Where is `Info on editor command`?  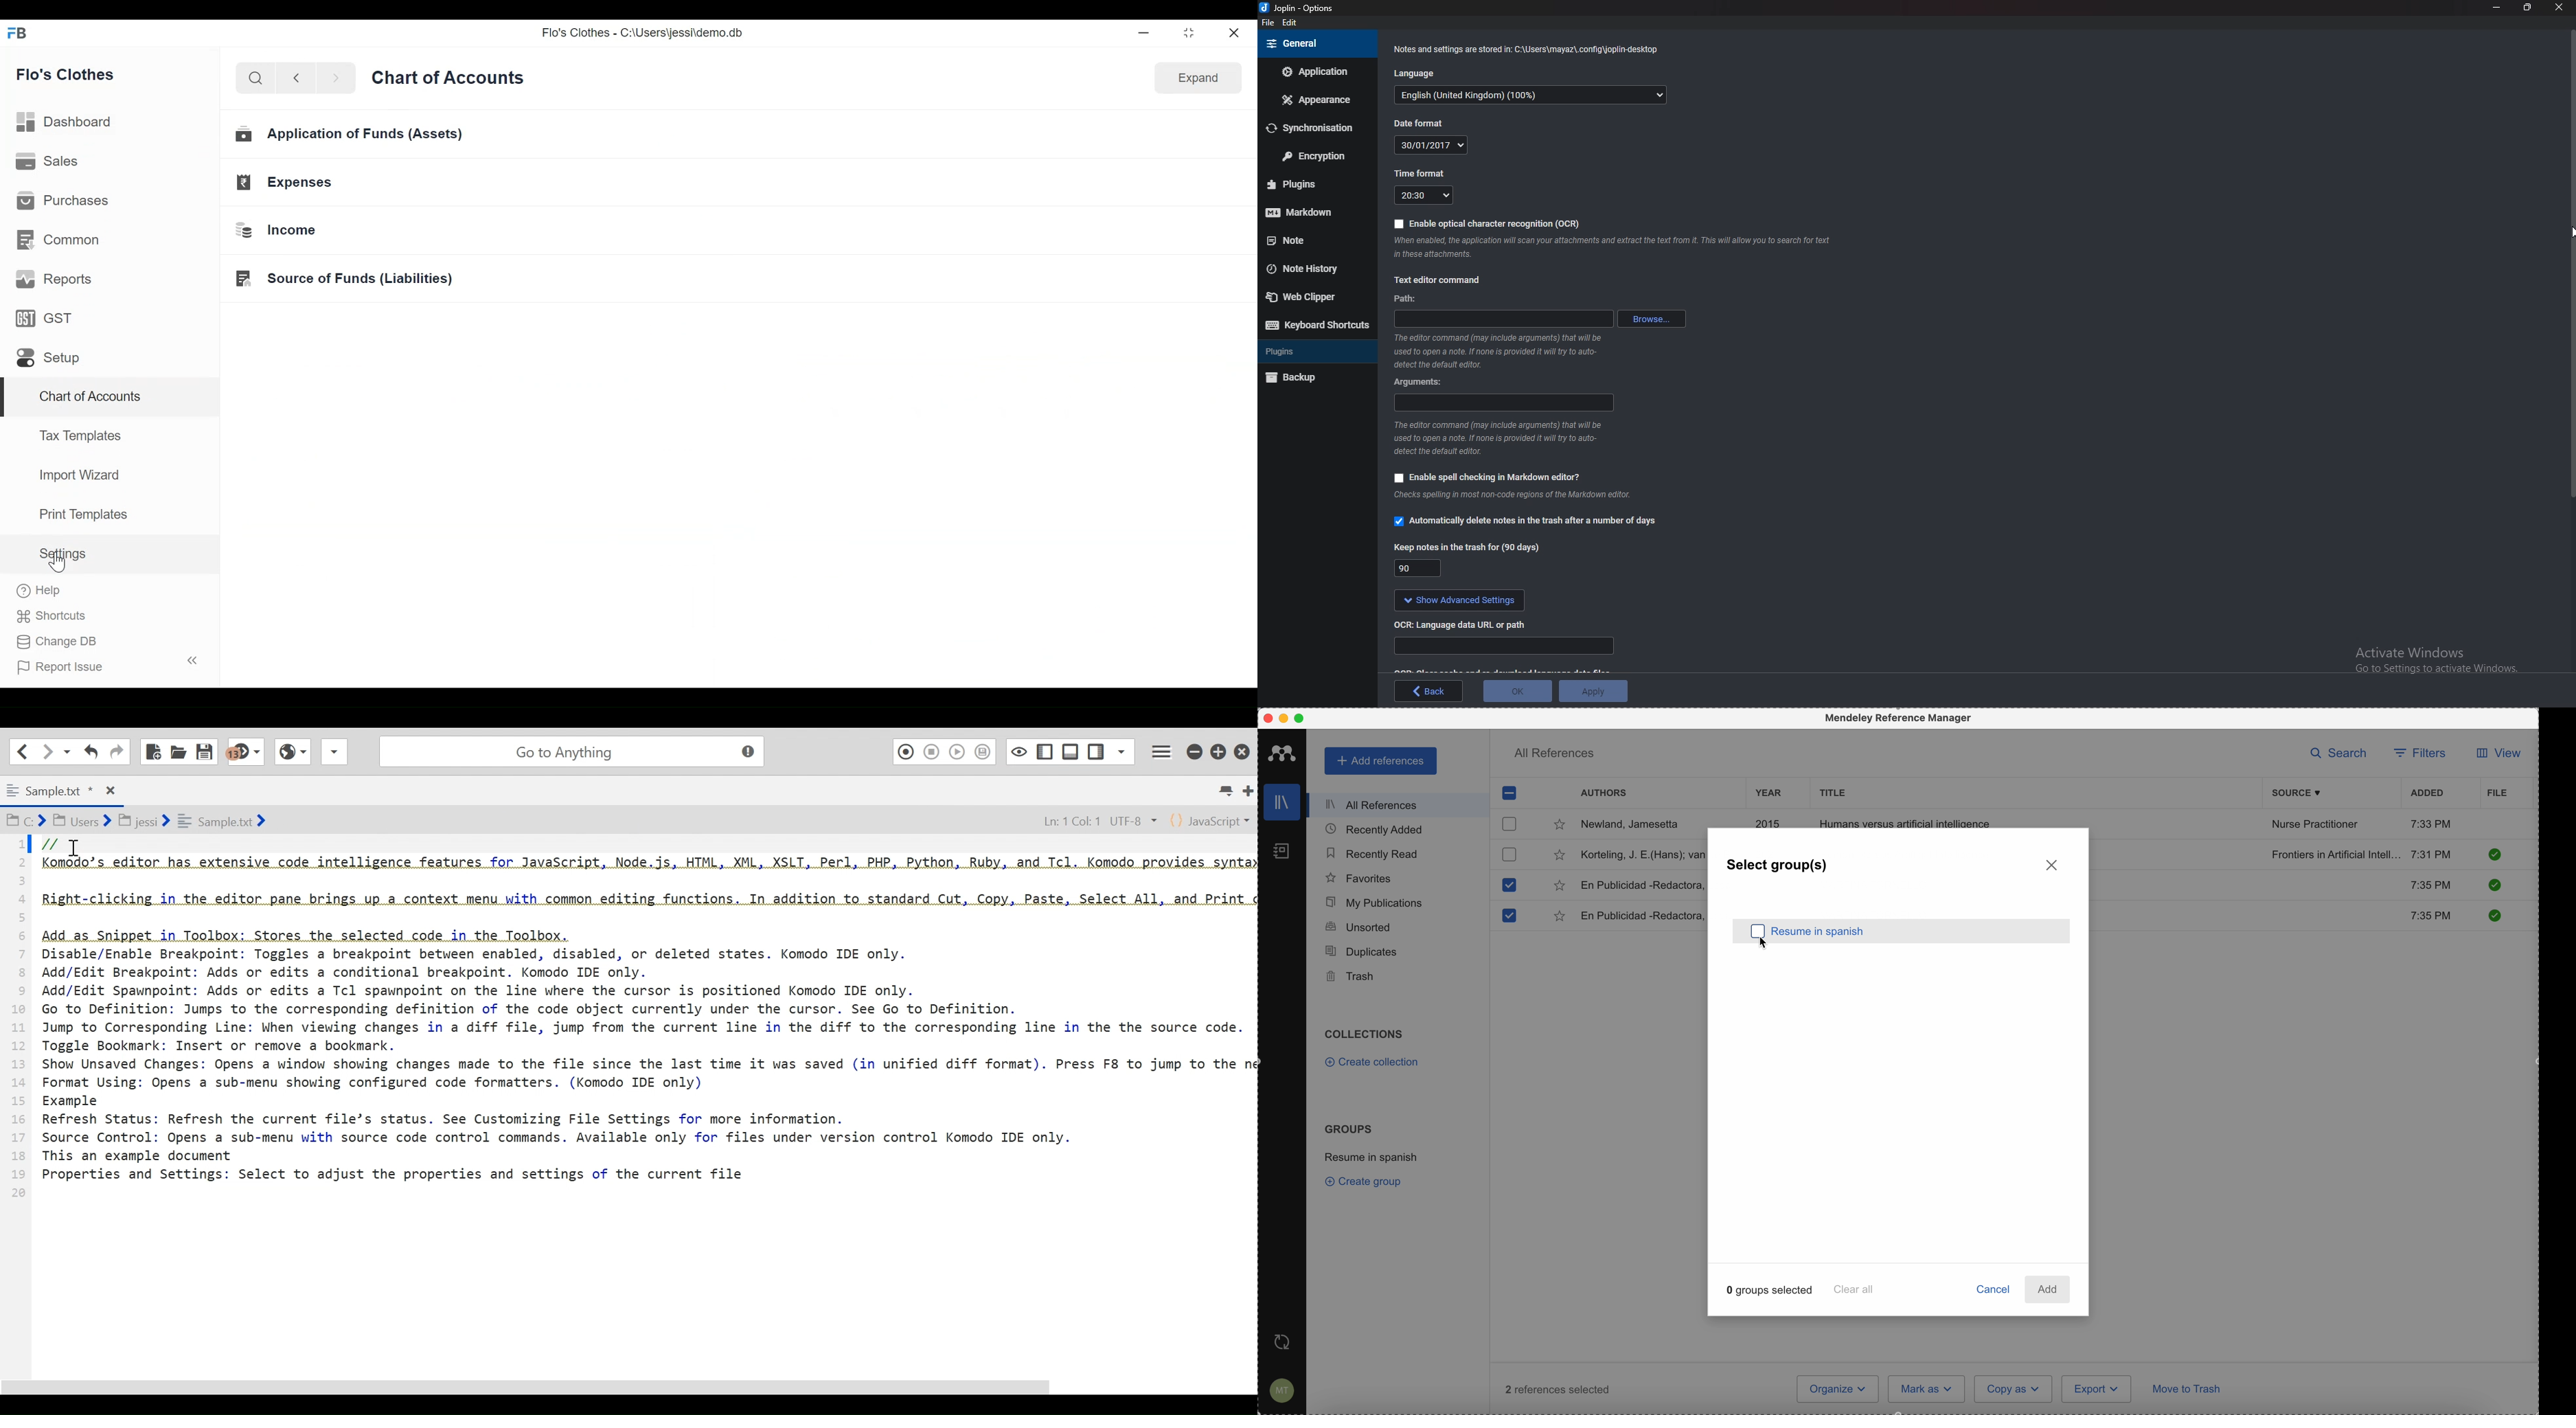 Info on editor command is located at coordinates (1498, 439).